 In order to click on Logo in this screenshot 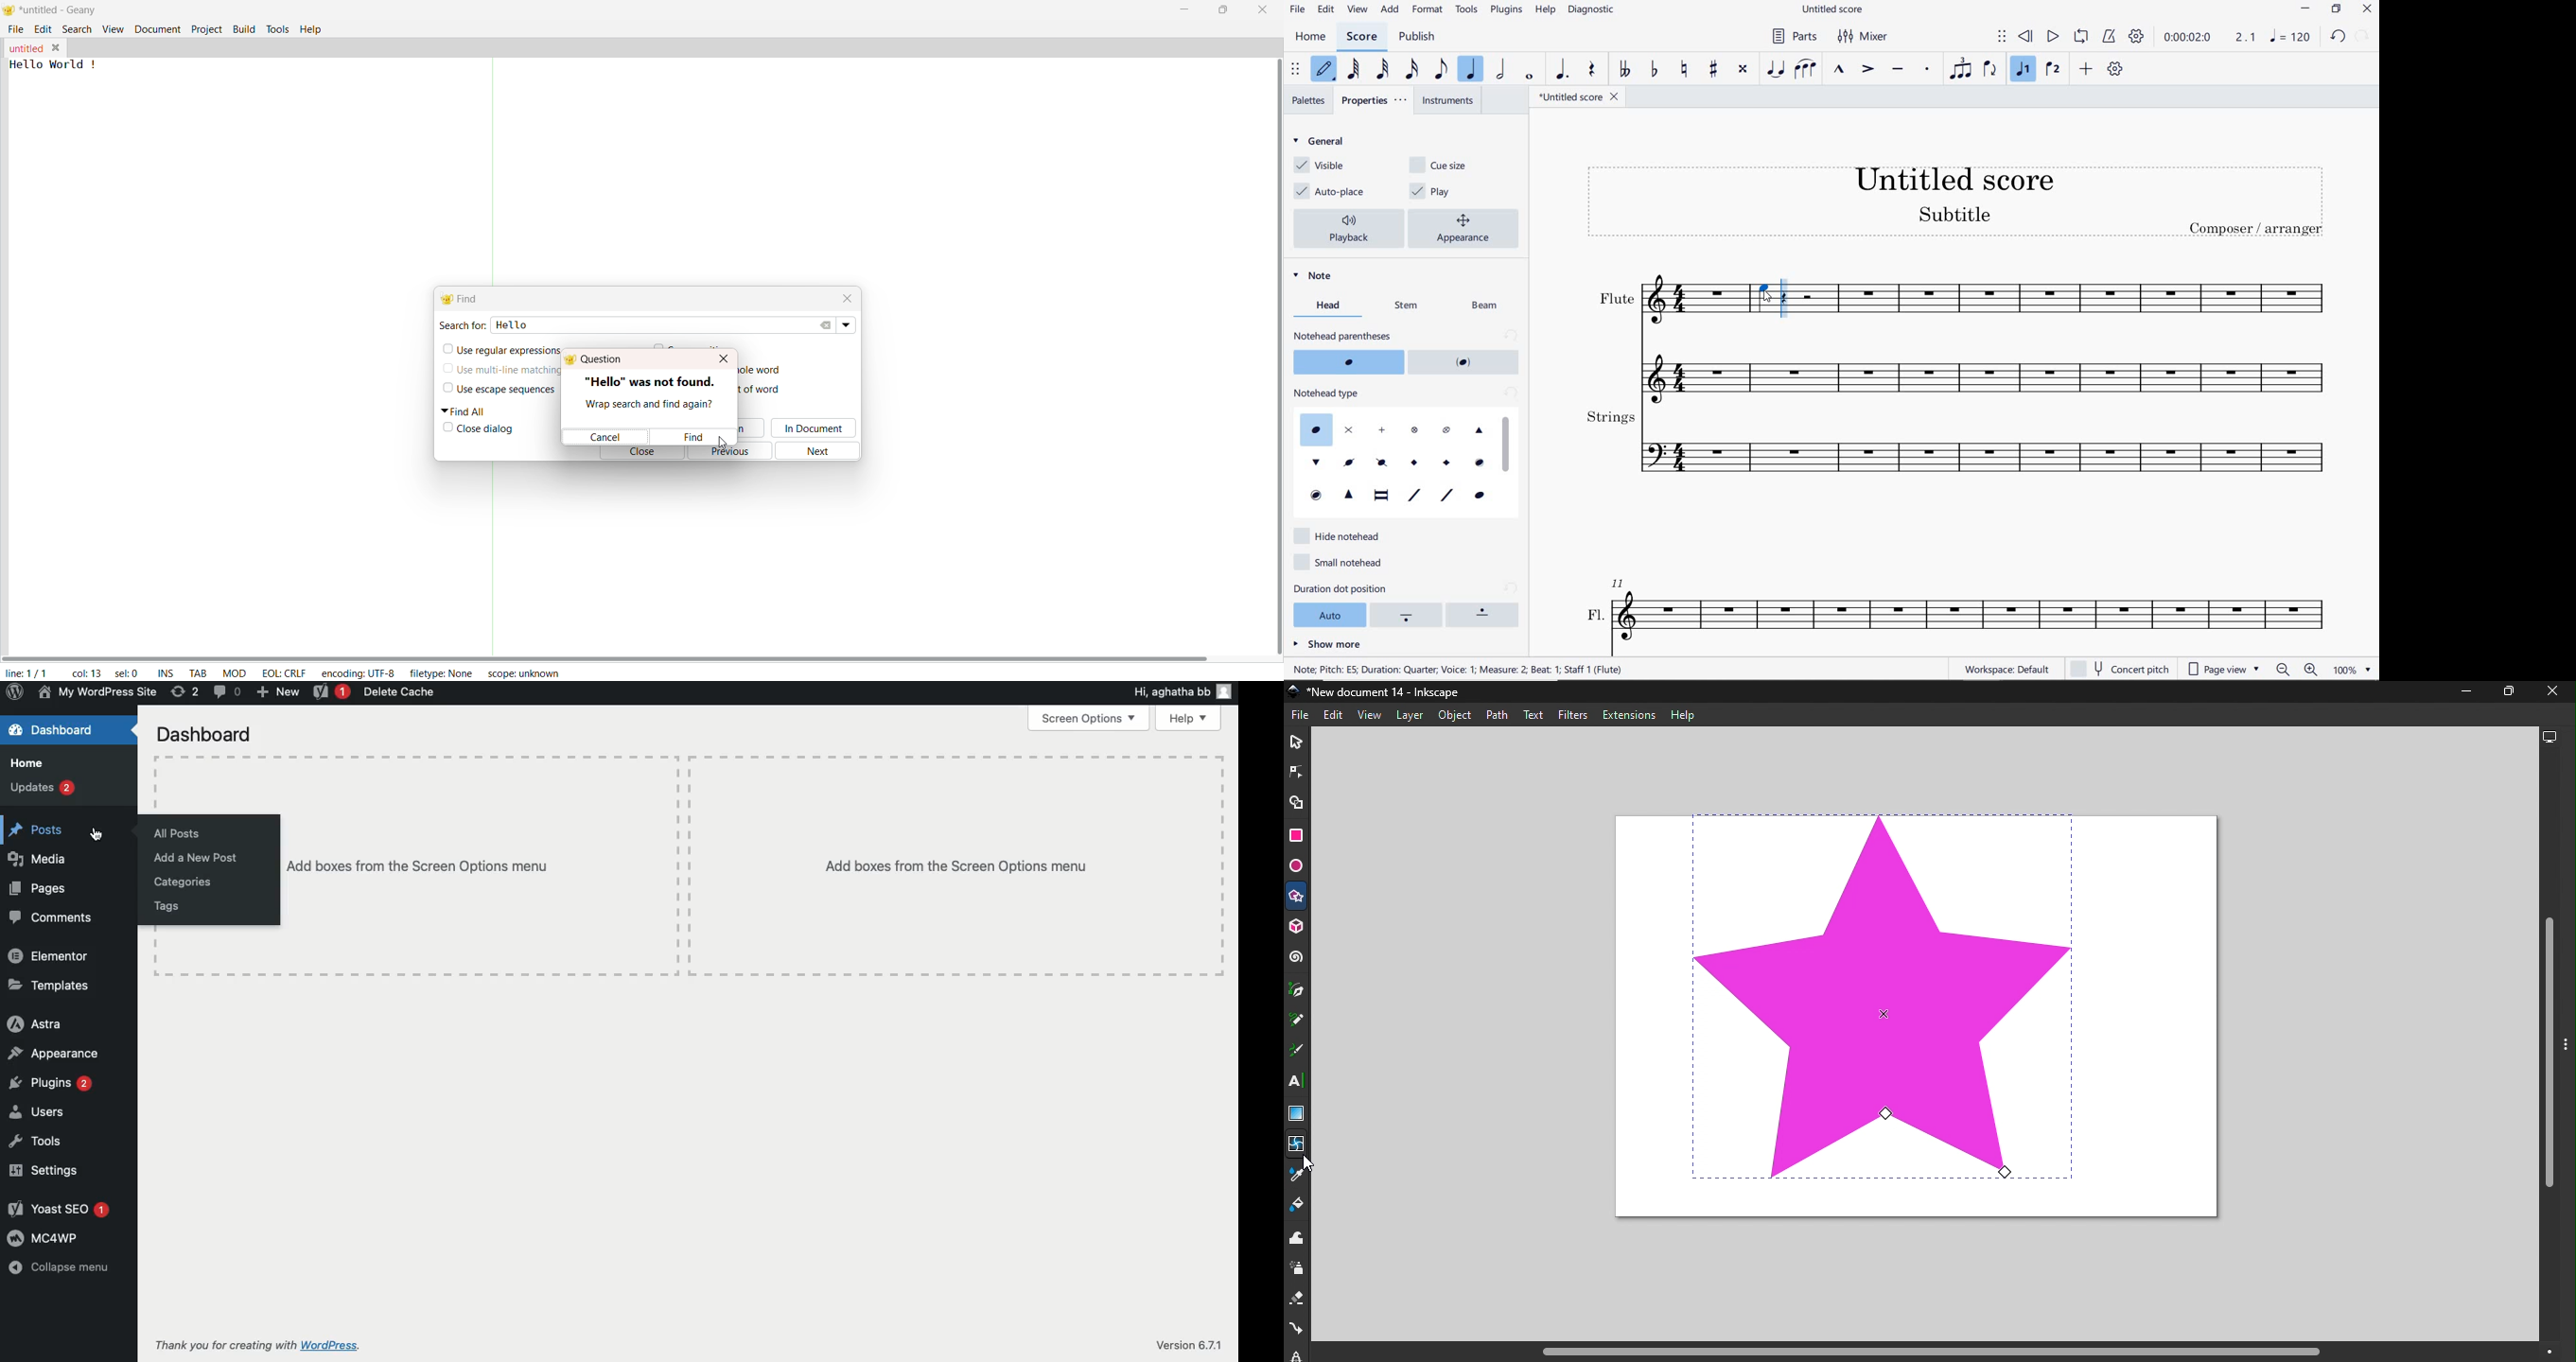, I will do `click(11, 11)`.